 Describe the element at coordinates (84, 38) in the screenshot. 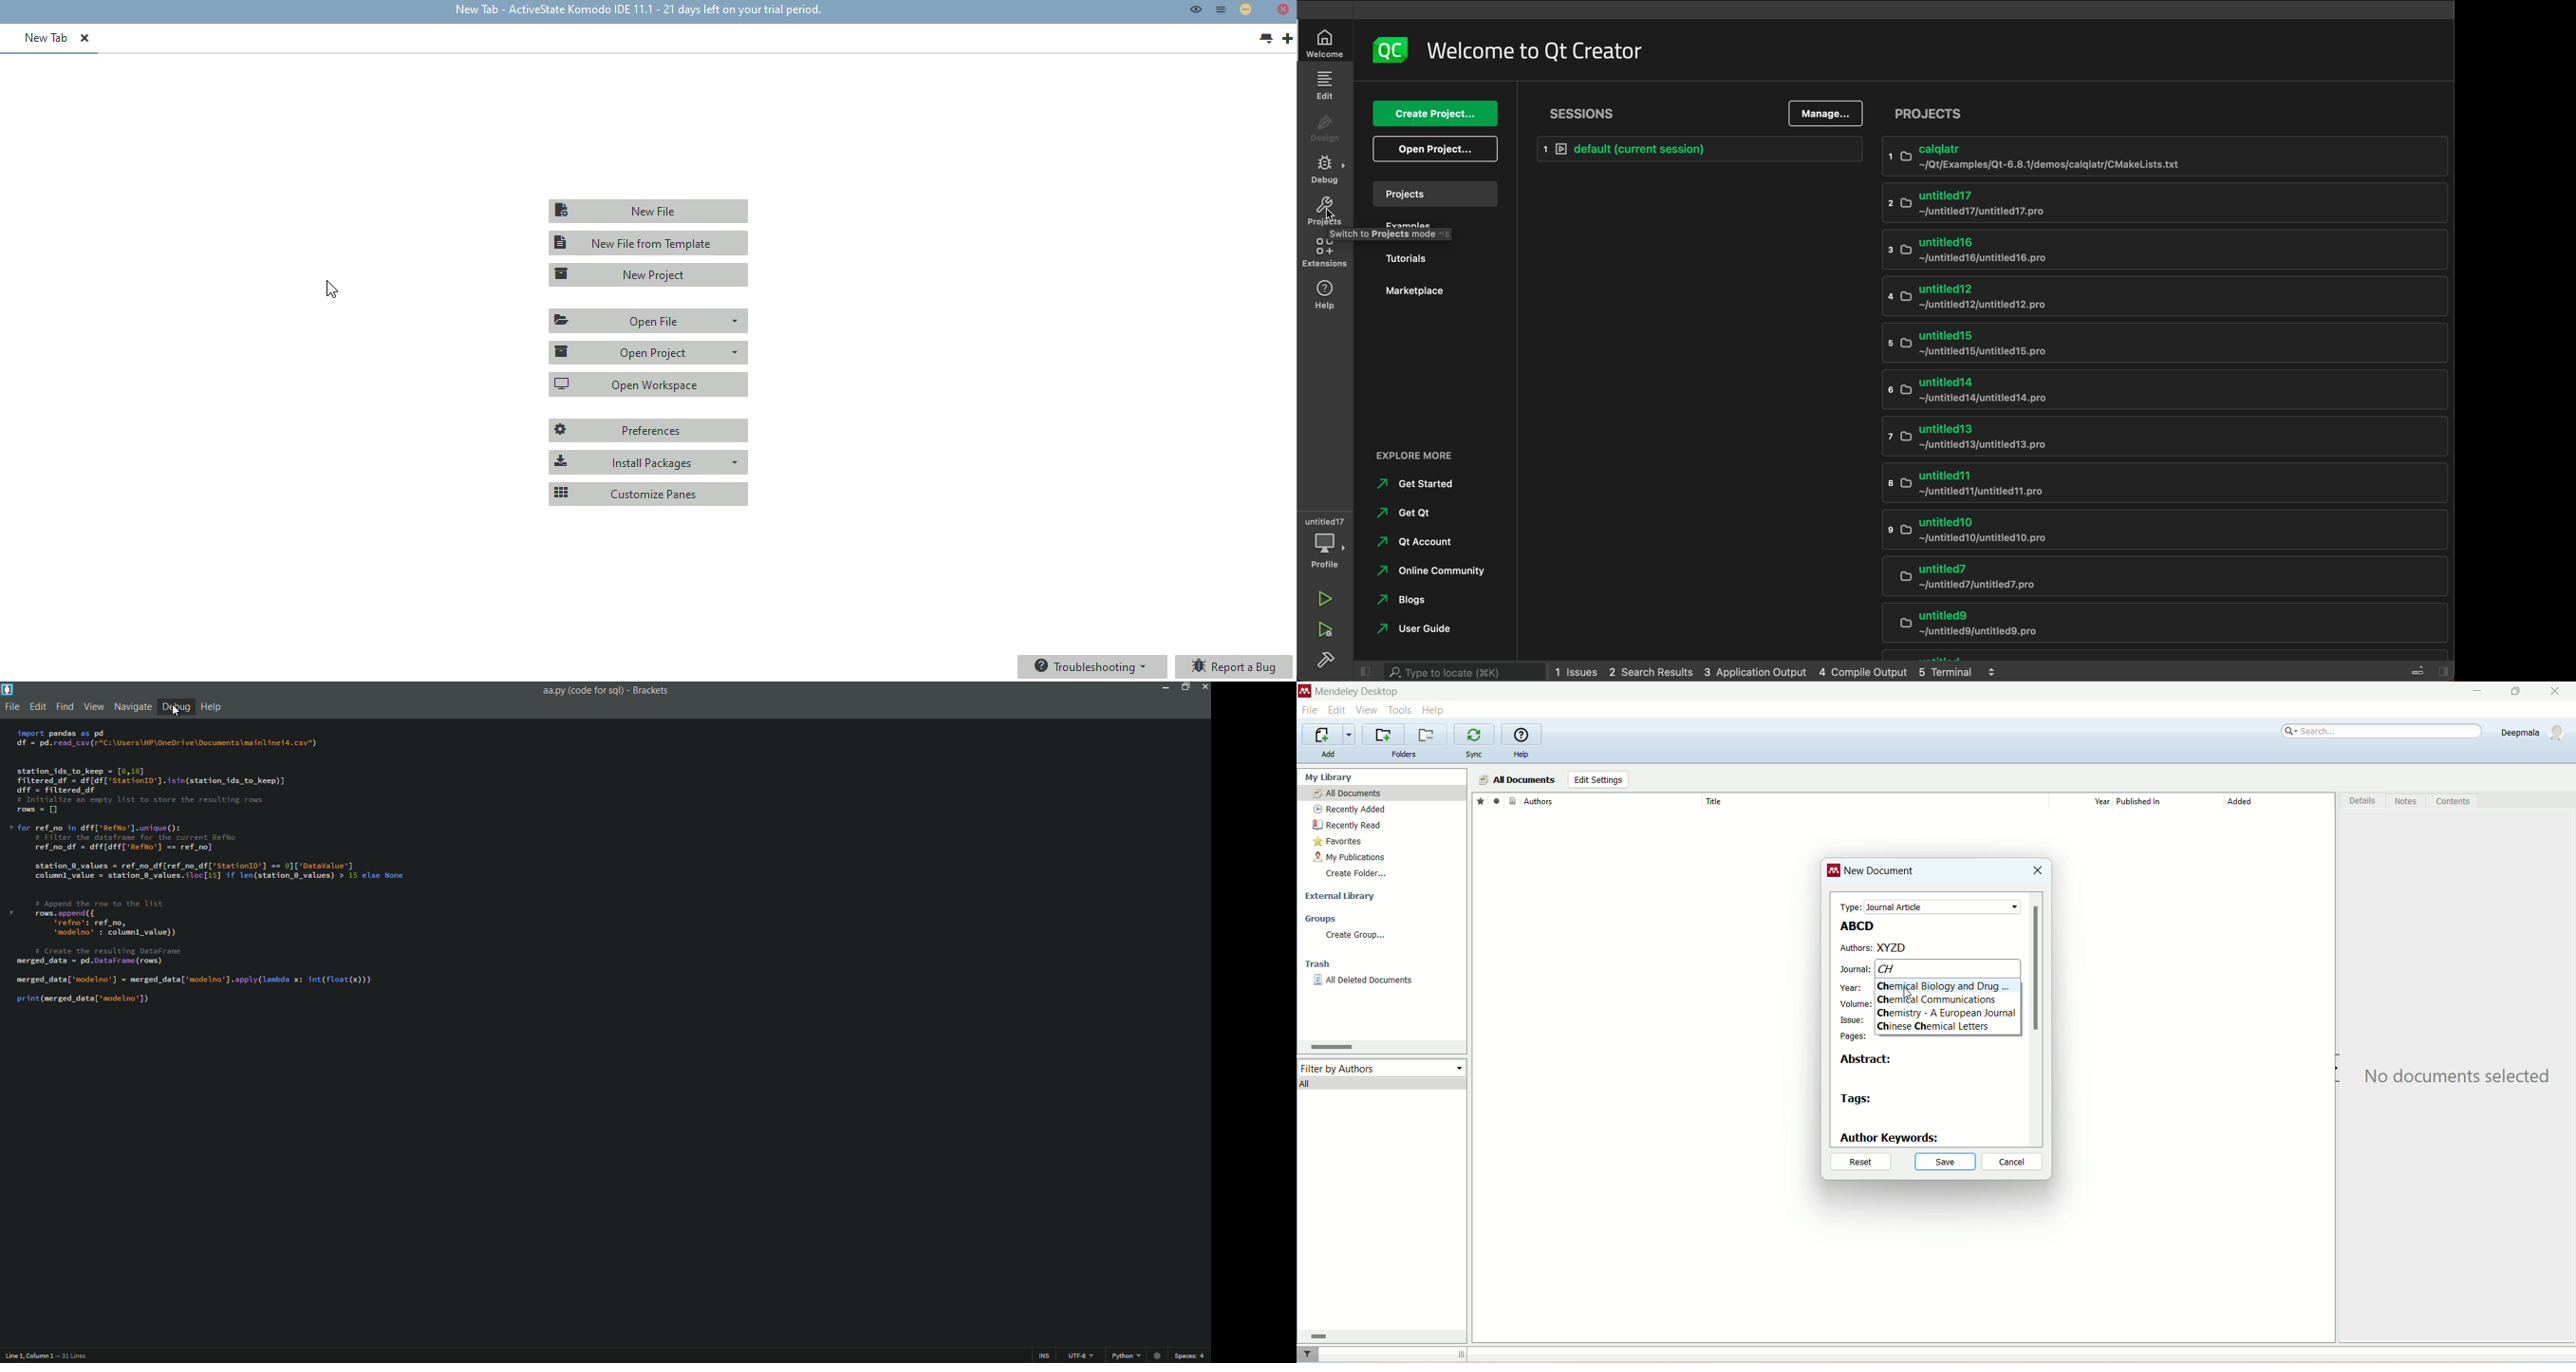

I see `close tab` at that location.